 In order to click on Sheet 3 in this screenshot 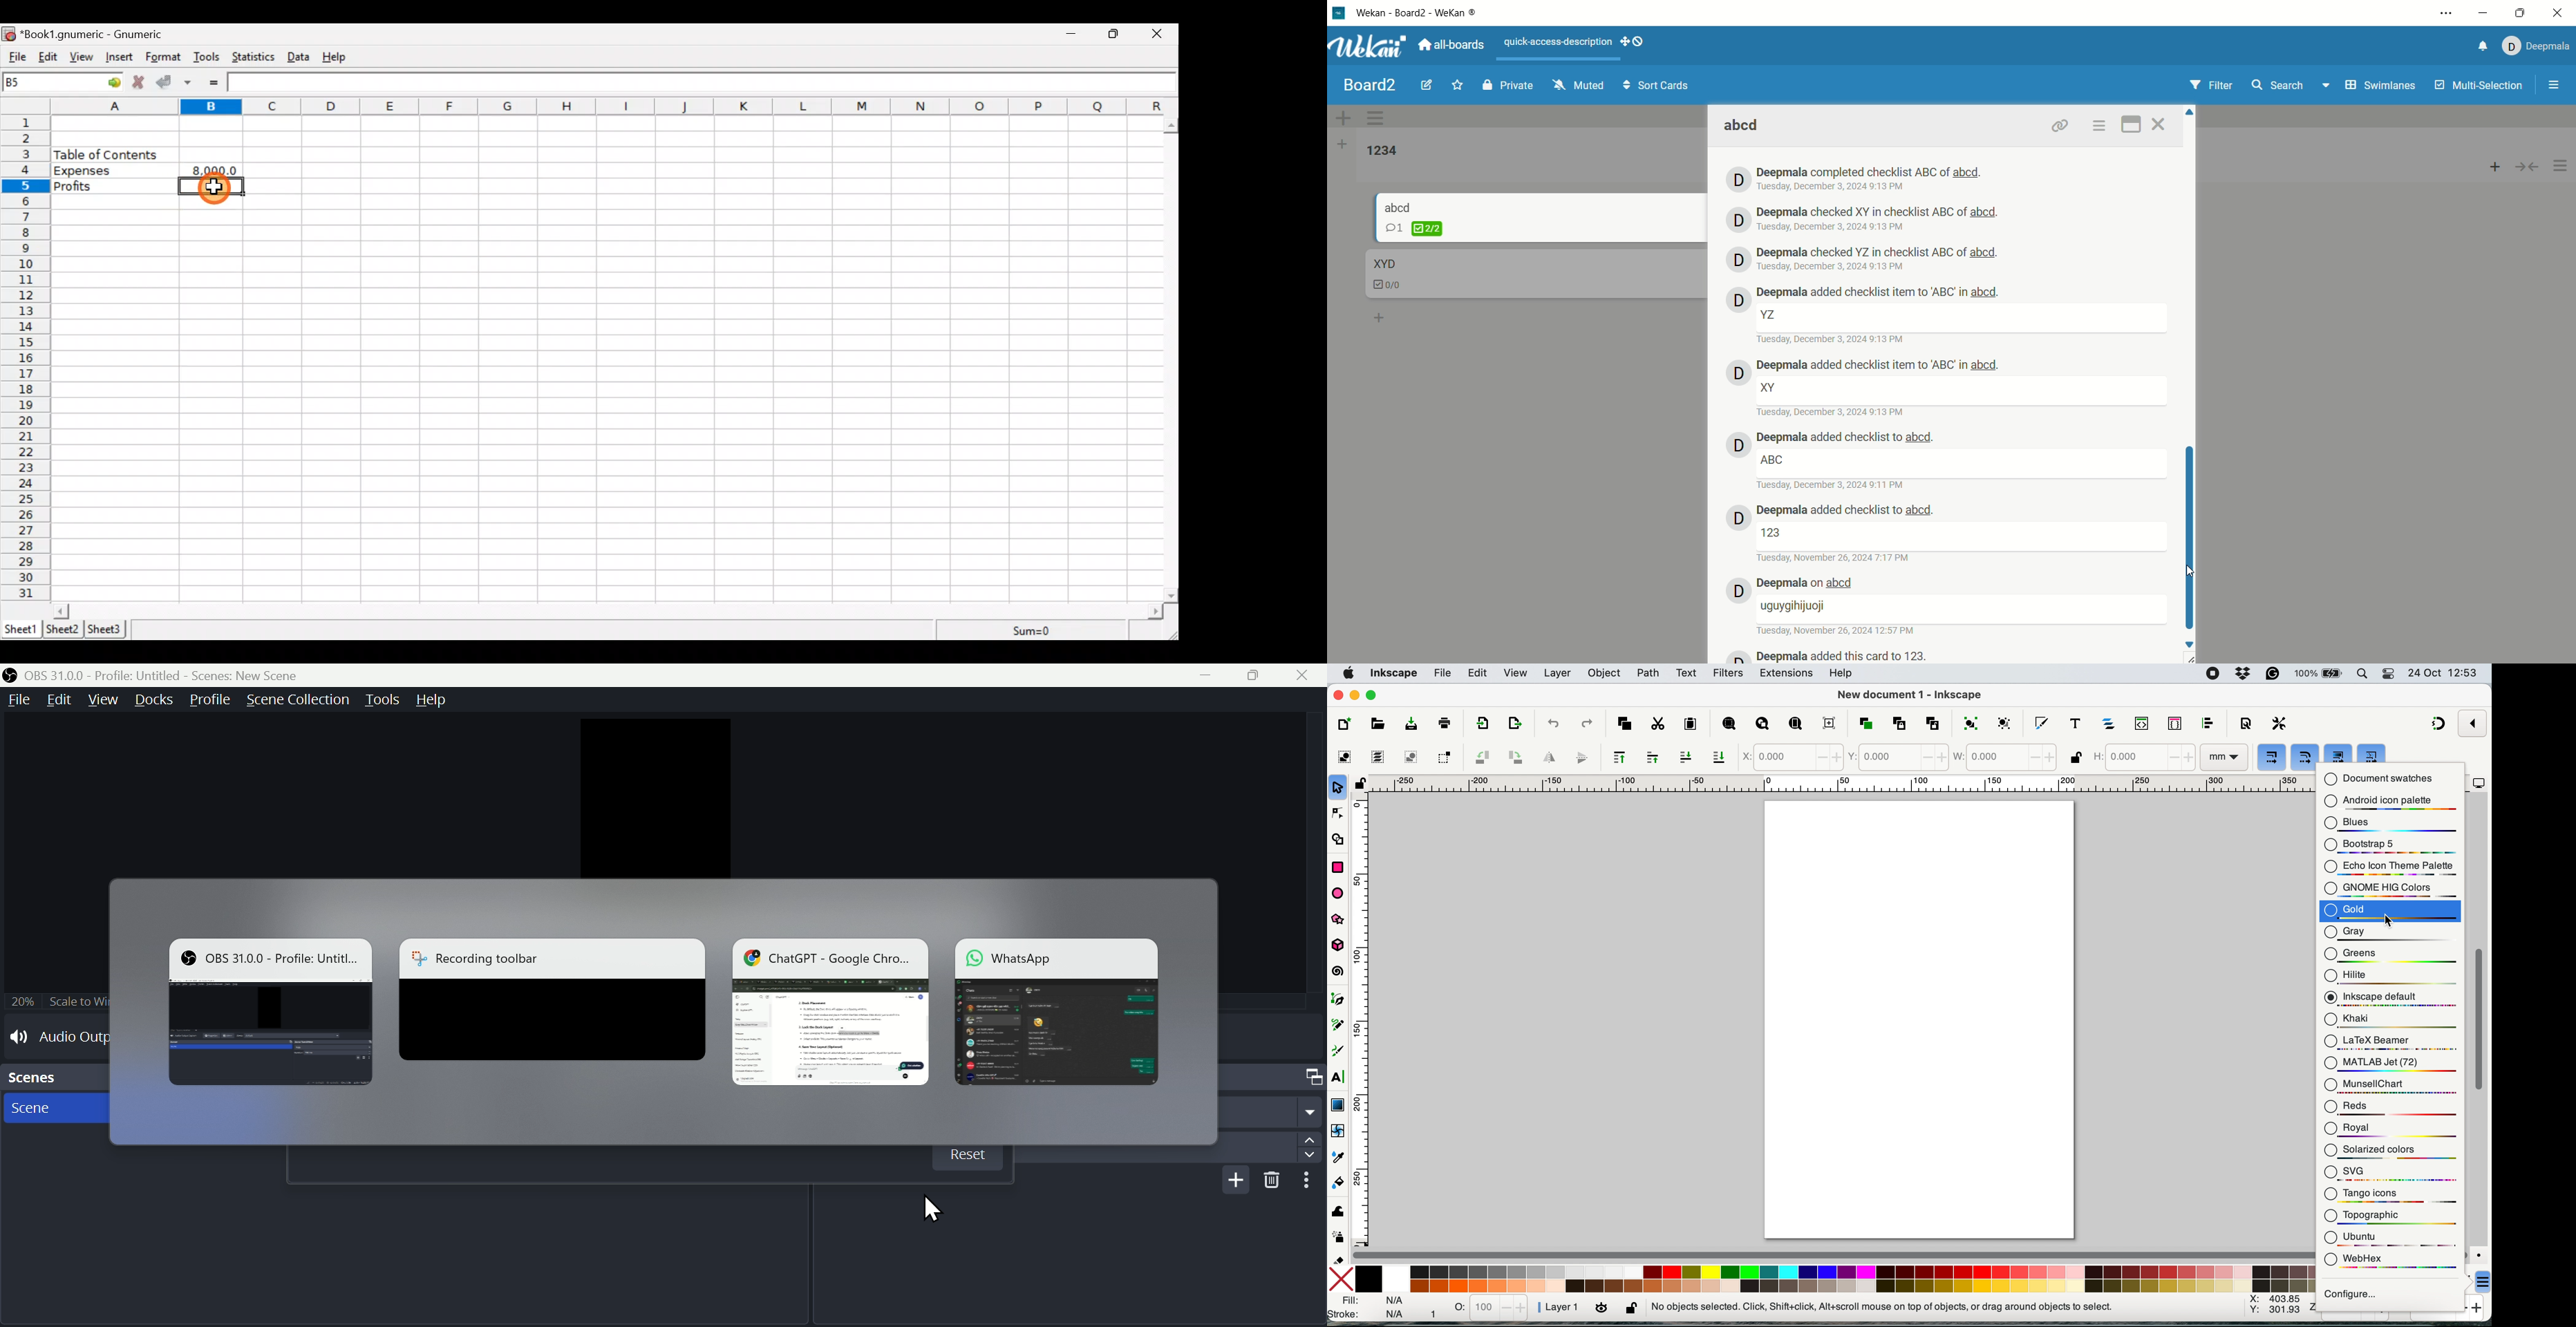, I will do `click(109, 629)`.